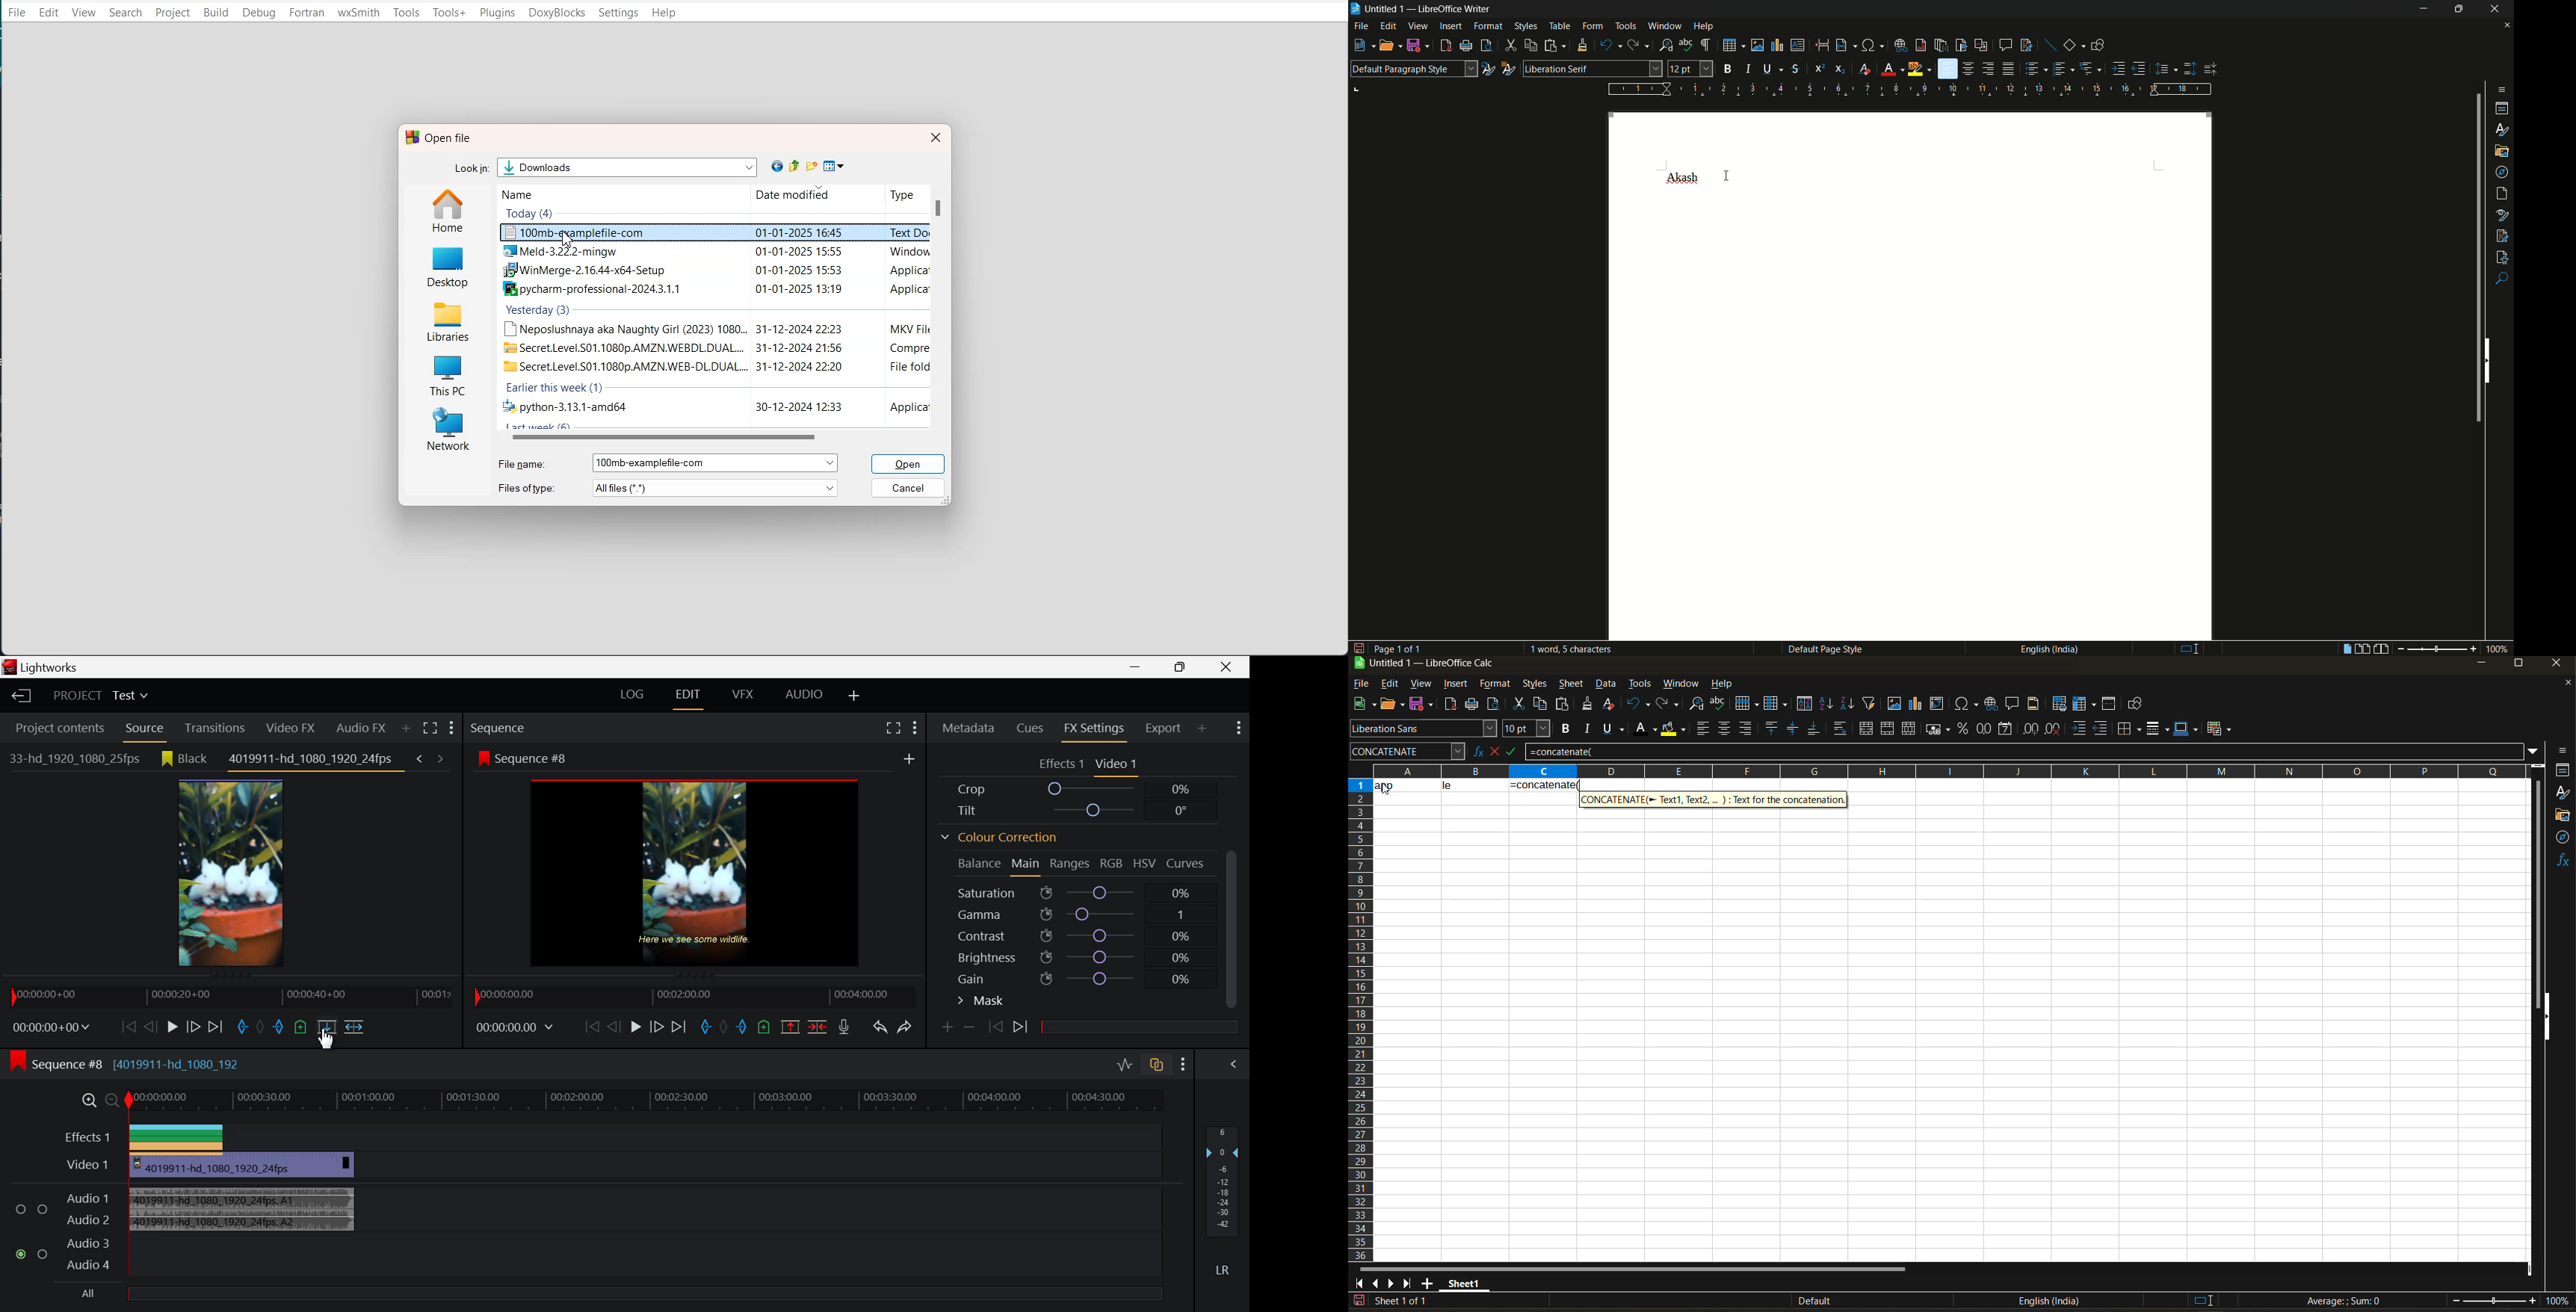  Describe the element at coordinates (669, 488) in the screenshot. I see `File Type: All files` at that location.